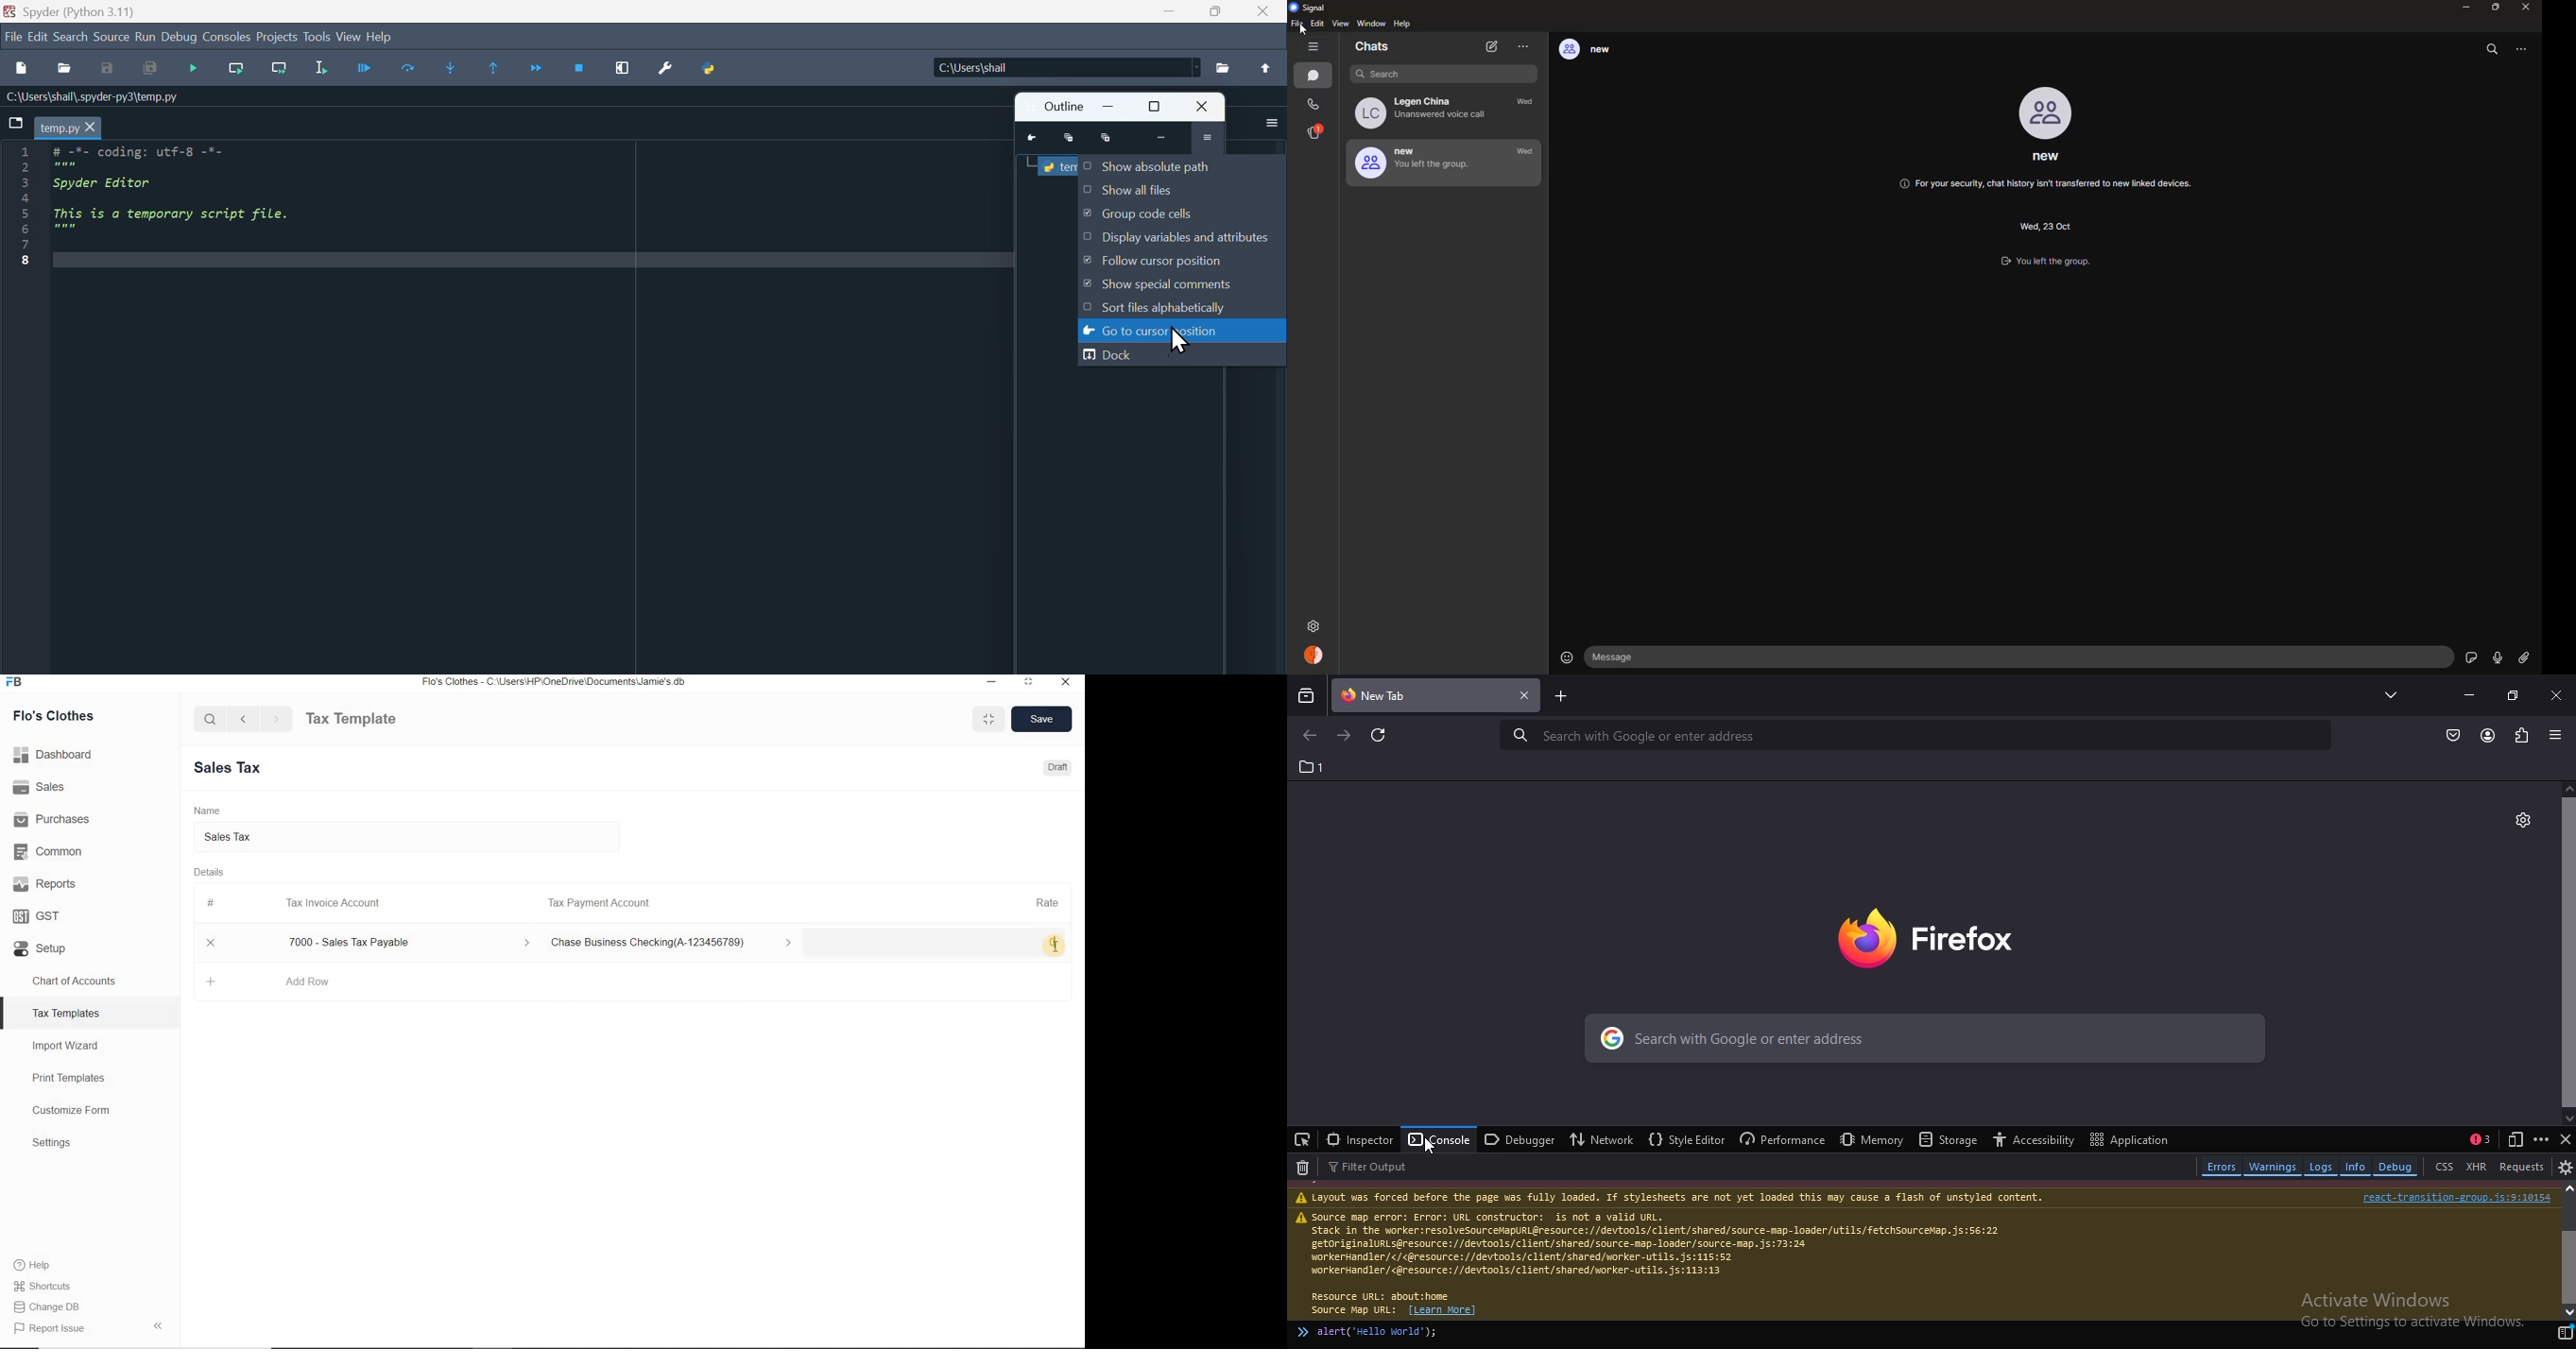  Describe the element at coordinates (408, 67) in the screenshot. I see `Run Cell` at that location.